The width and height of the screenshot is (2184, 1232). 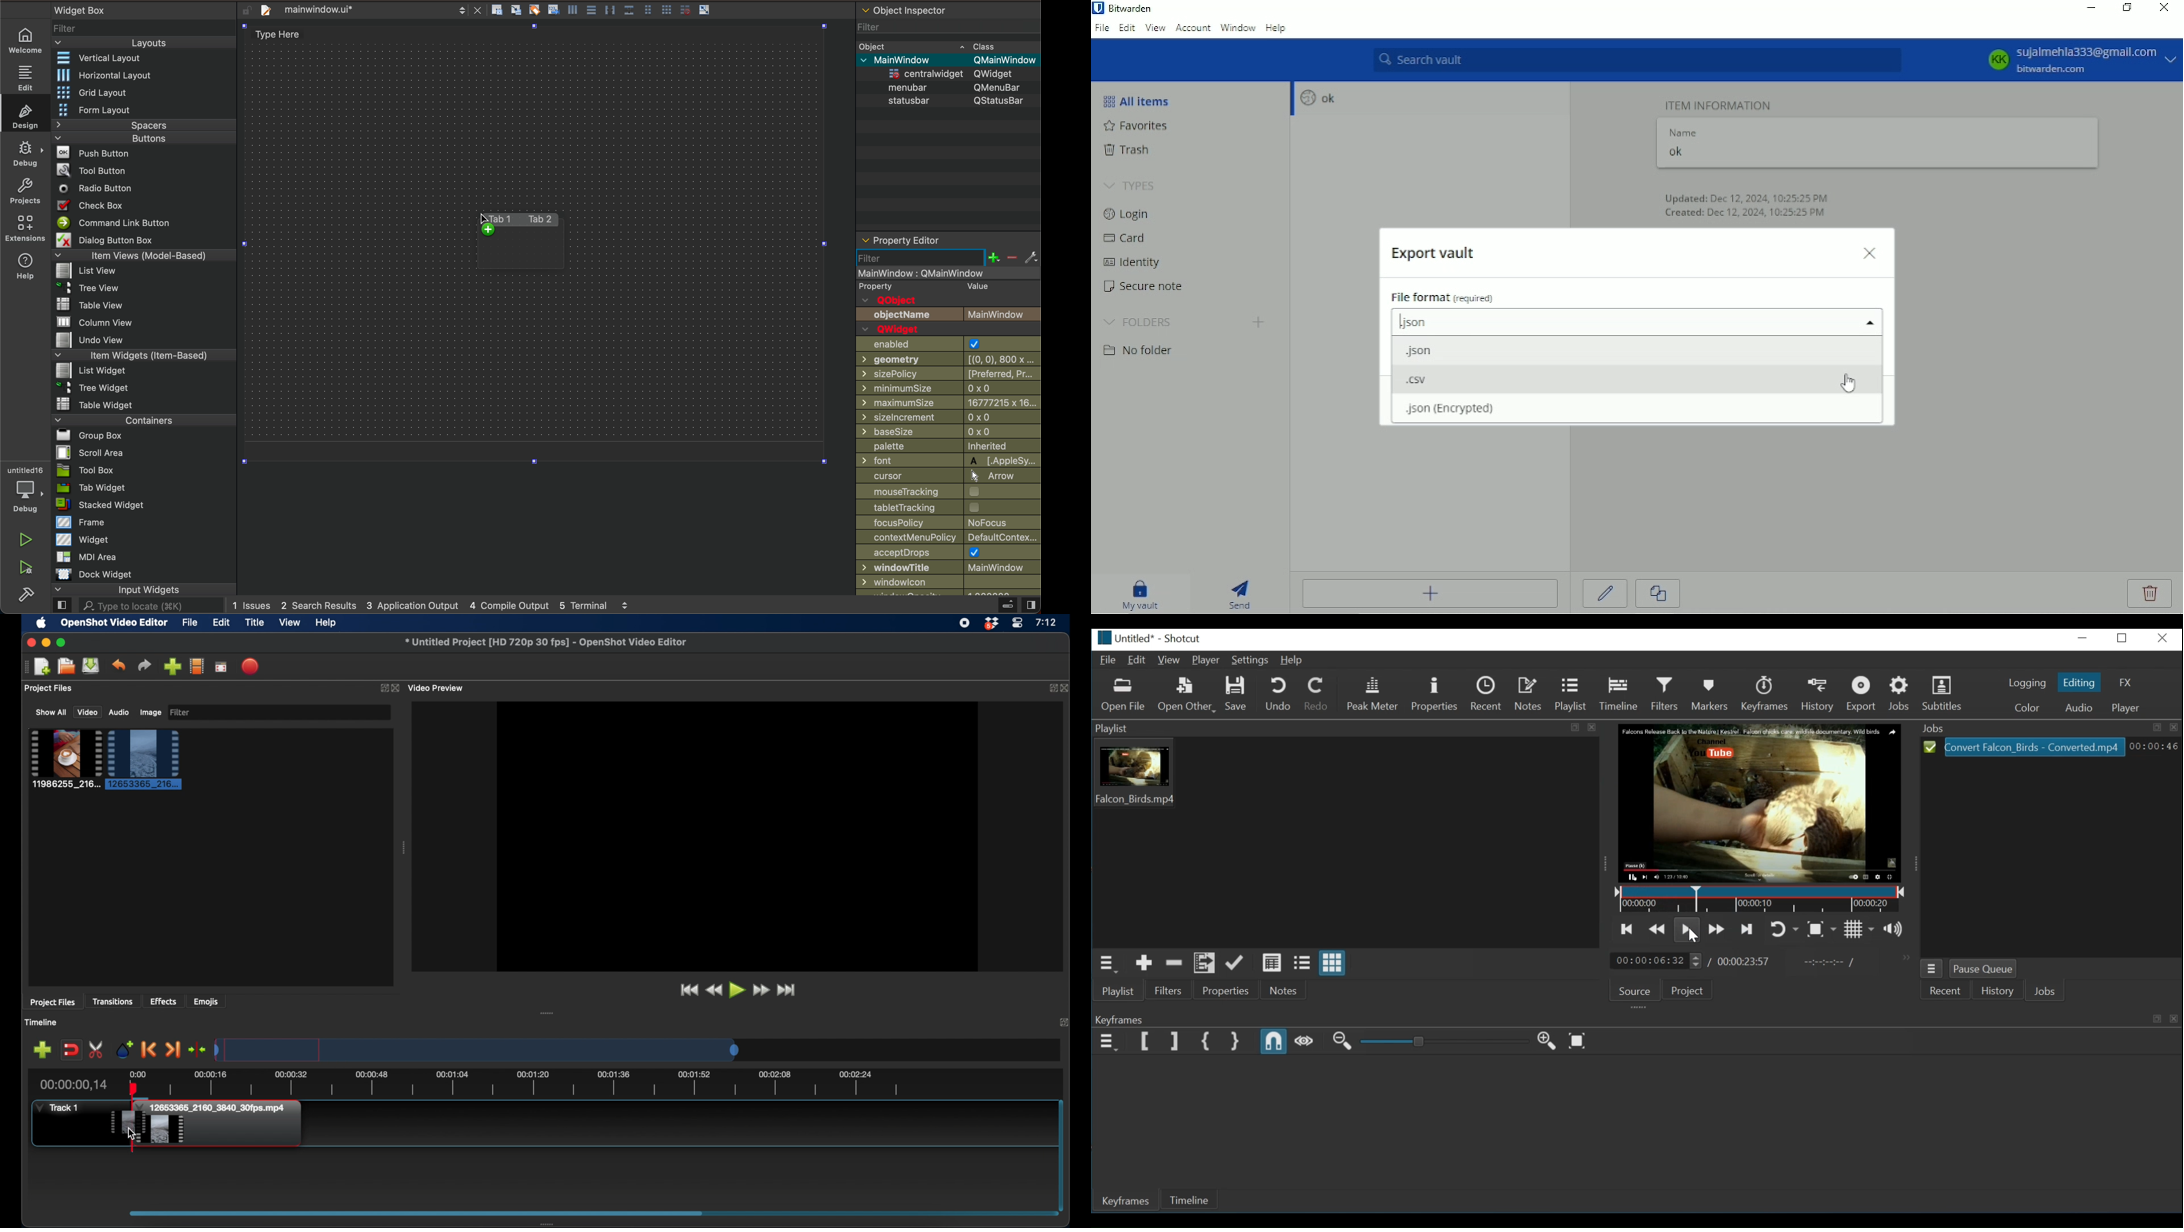 I want to click on View as files, so click(x=1302, y=963).